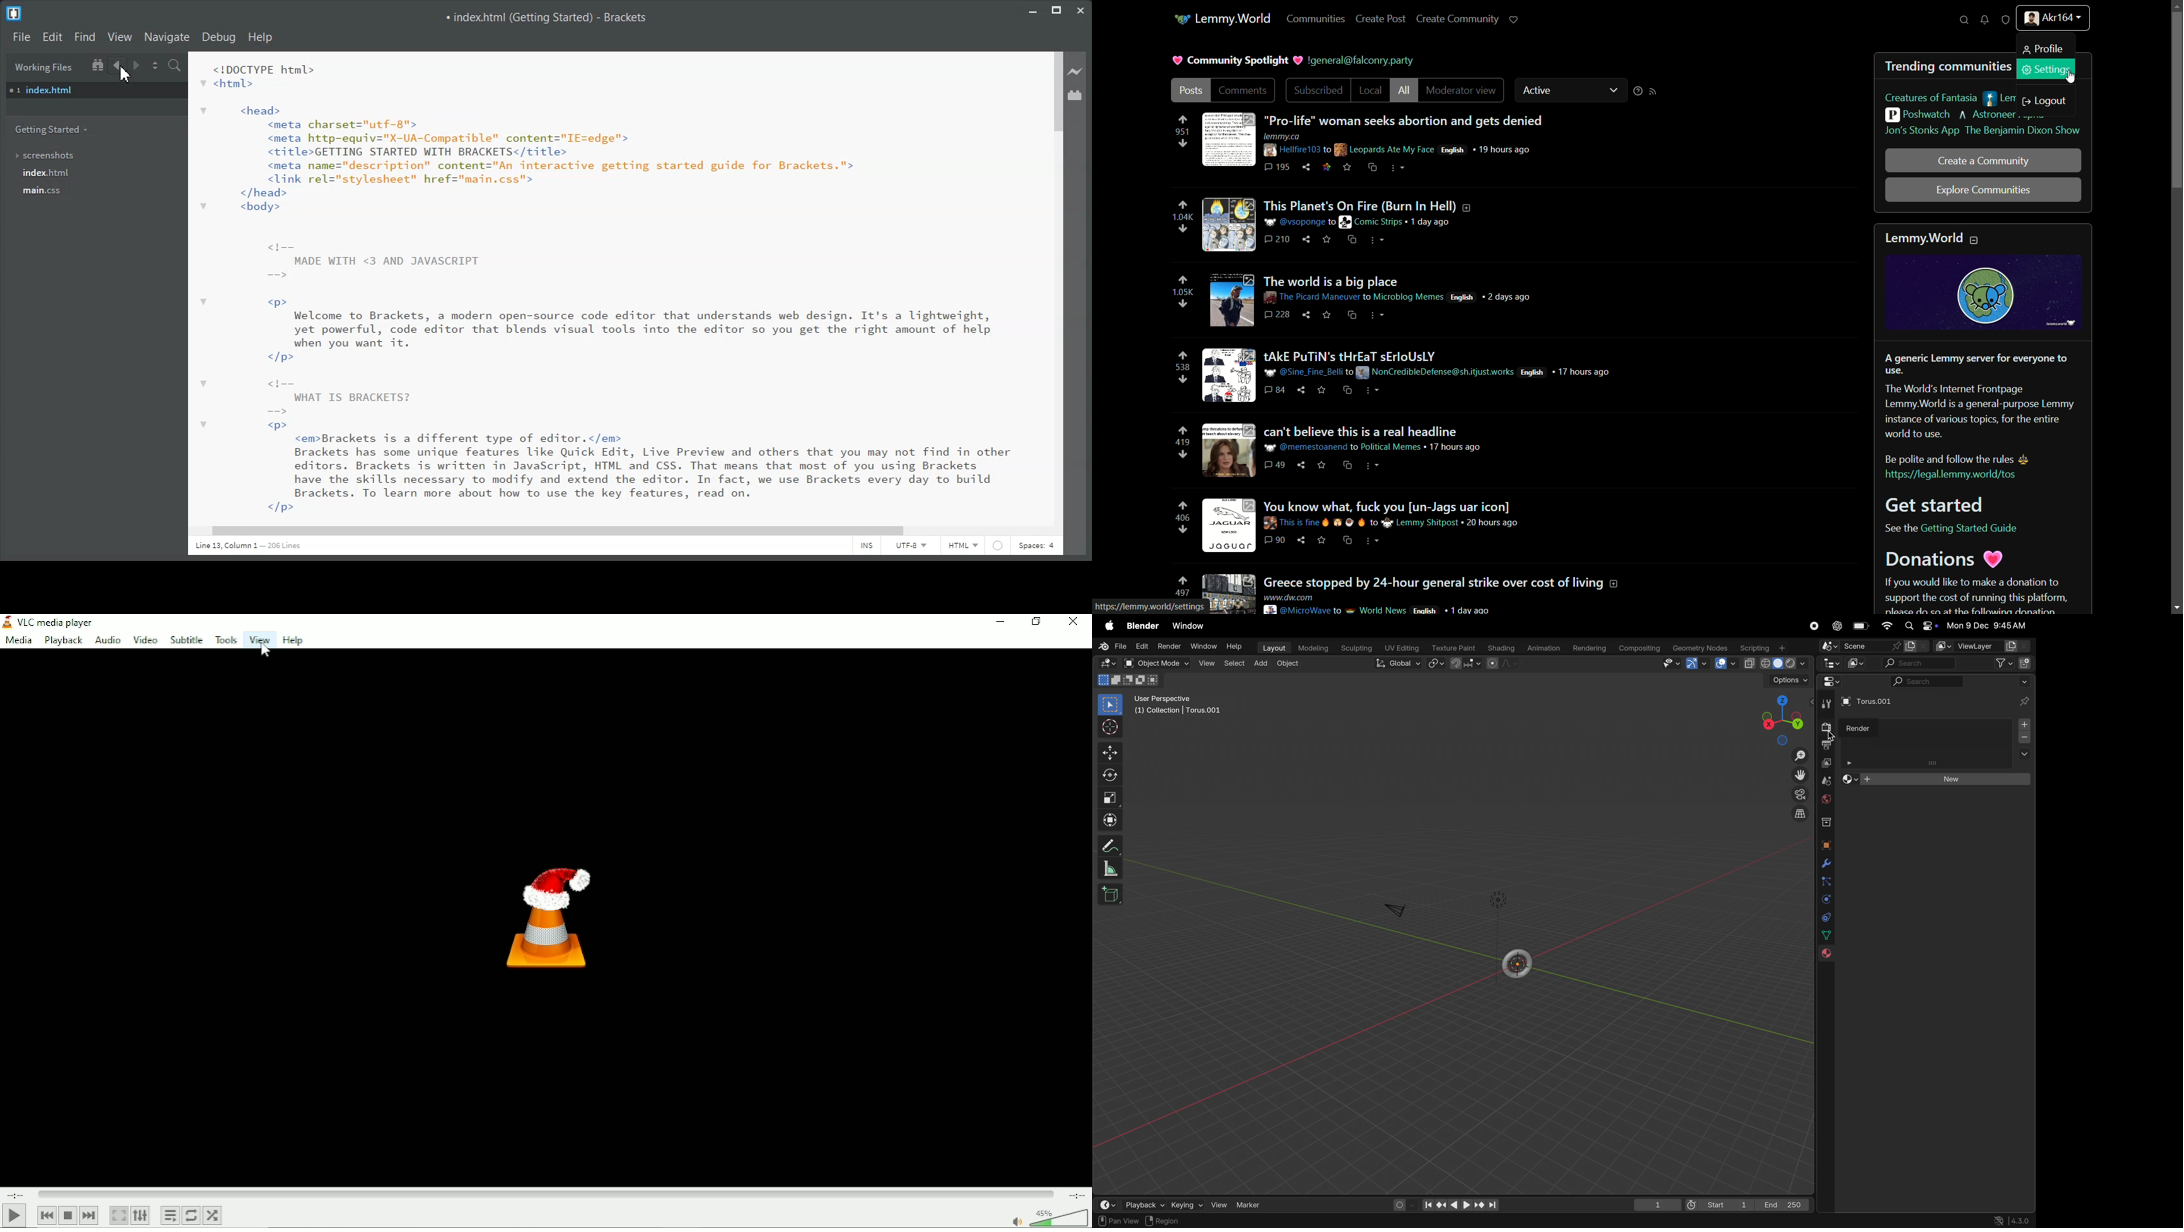  I want to click on auto keying, so click(1400, 1204).